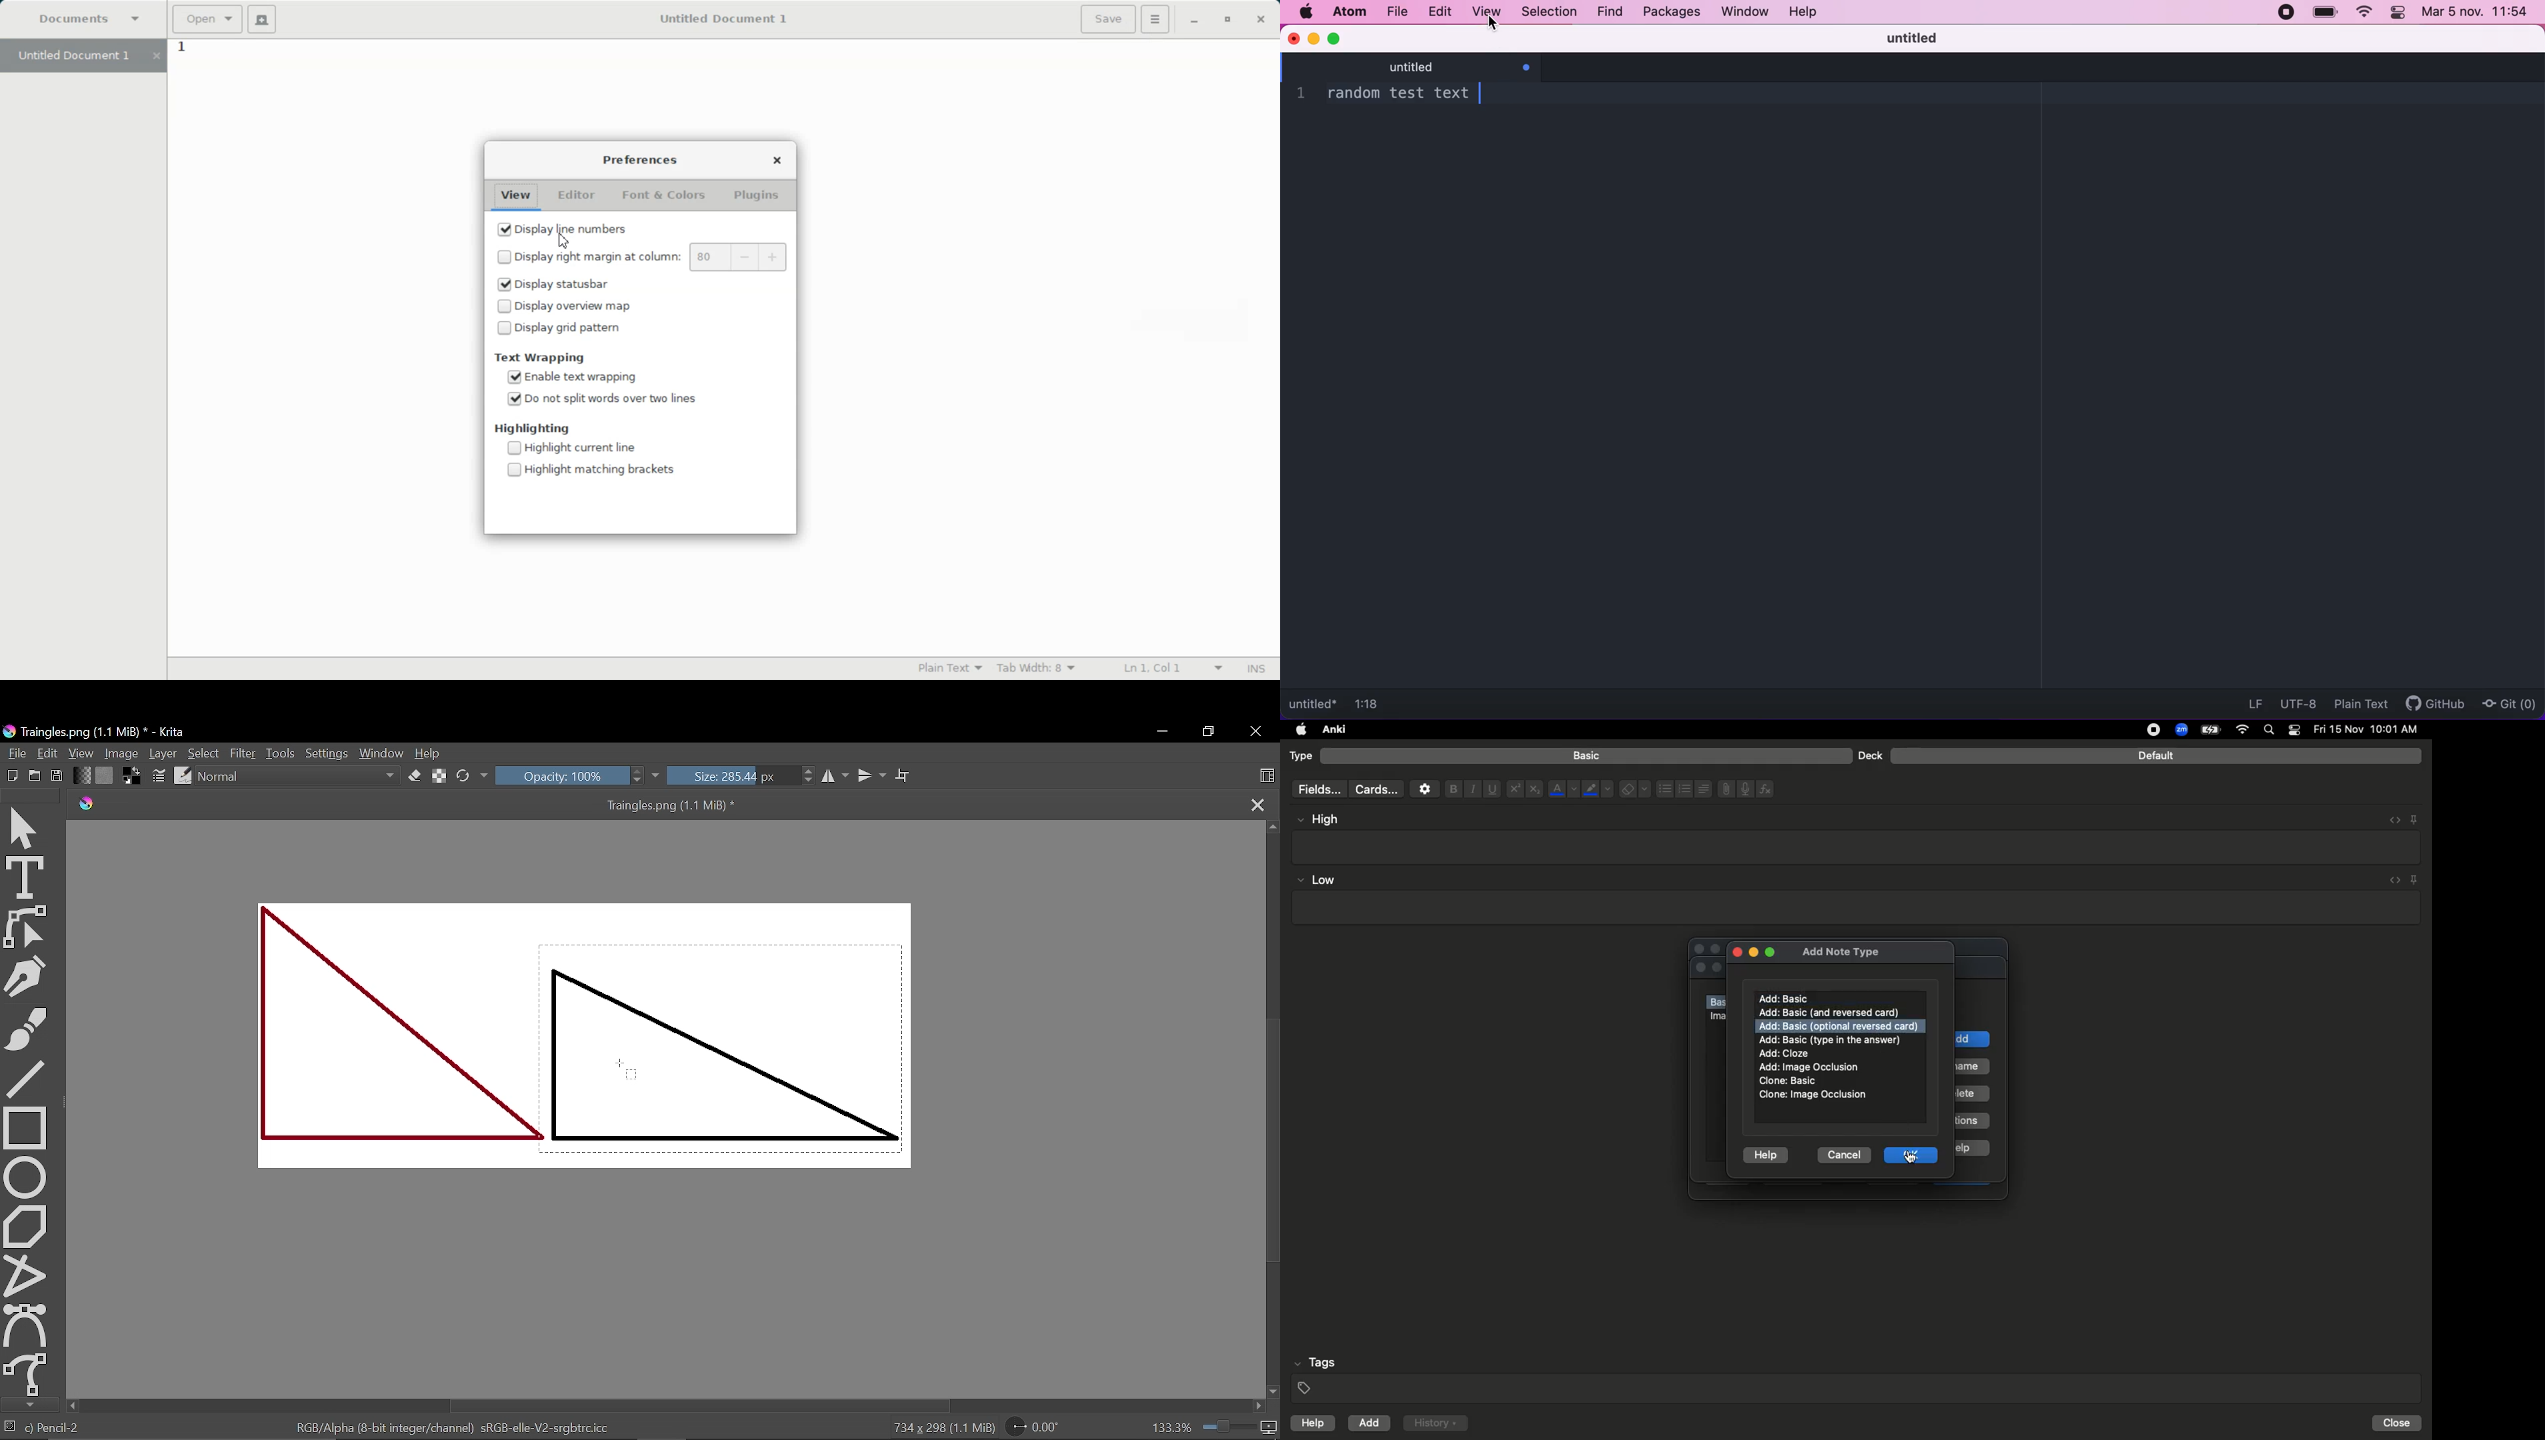 The image size is (2548, 1456). Describe the element at coordinates (26, 1176) in the screenshot. I see `Ellipse tool` at that location.